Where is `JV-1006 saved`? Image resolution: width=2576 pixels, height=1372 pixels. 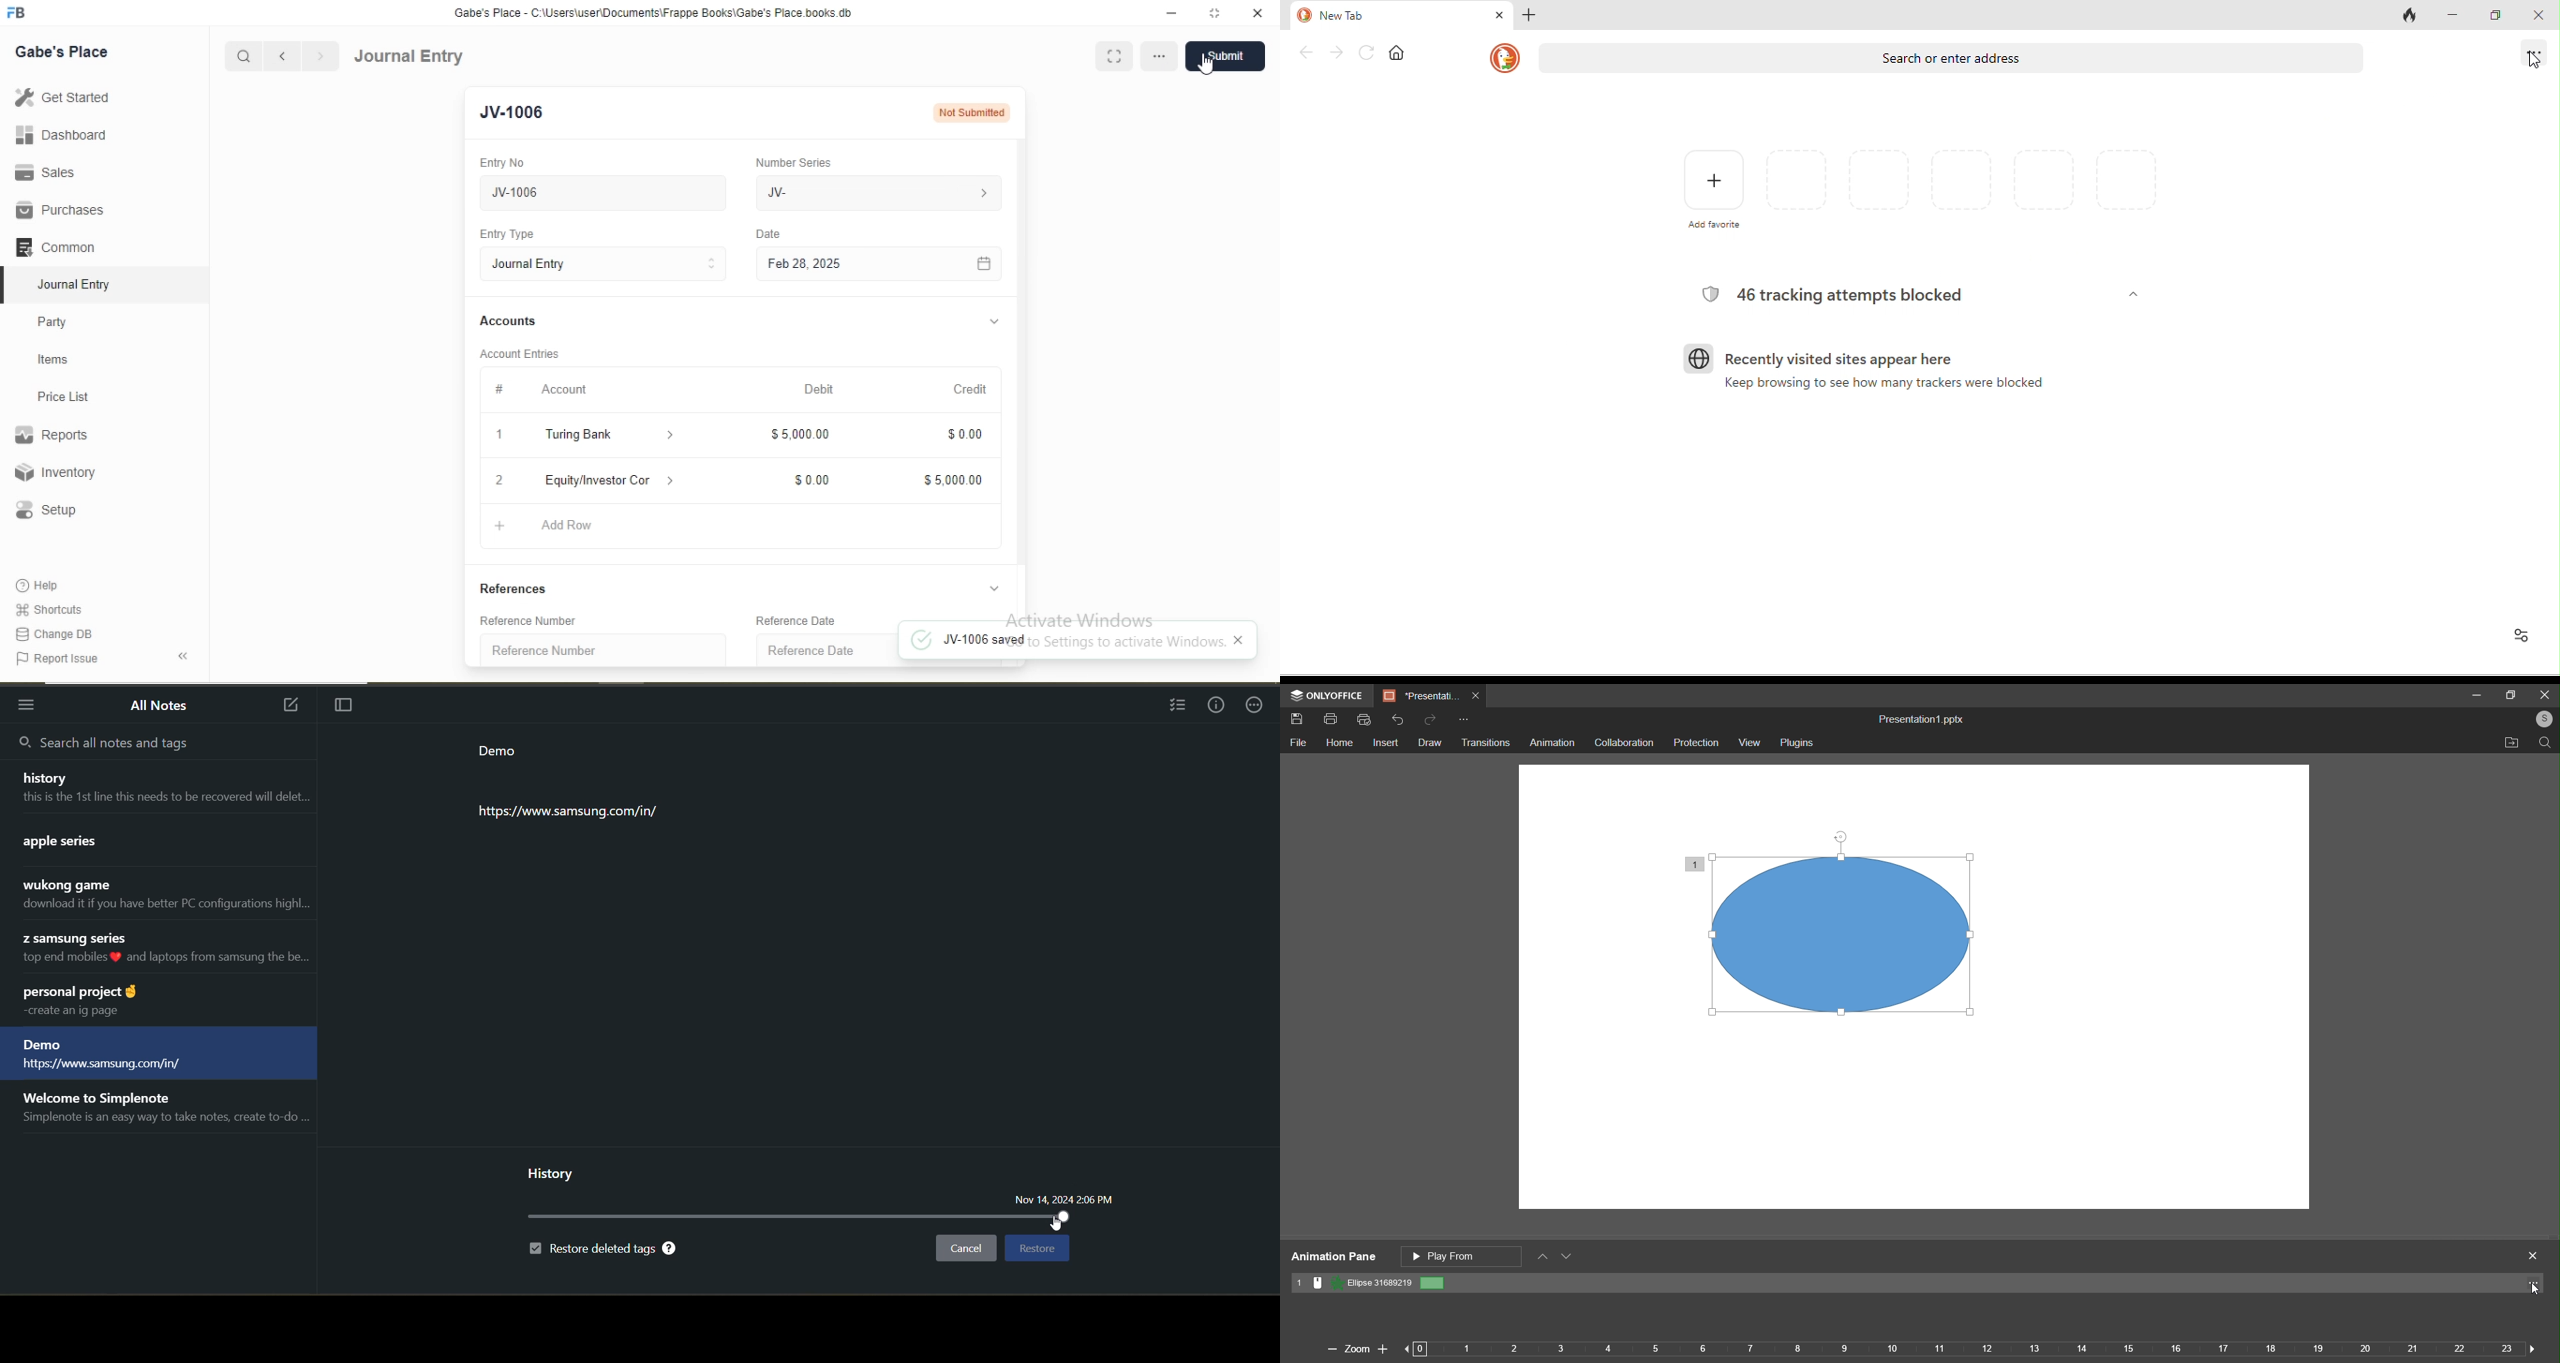
JV-1006 saved is located at coordinates (968, 641).